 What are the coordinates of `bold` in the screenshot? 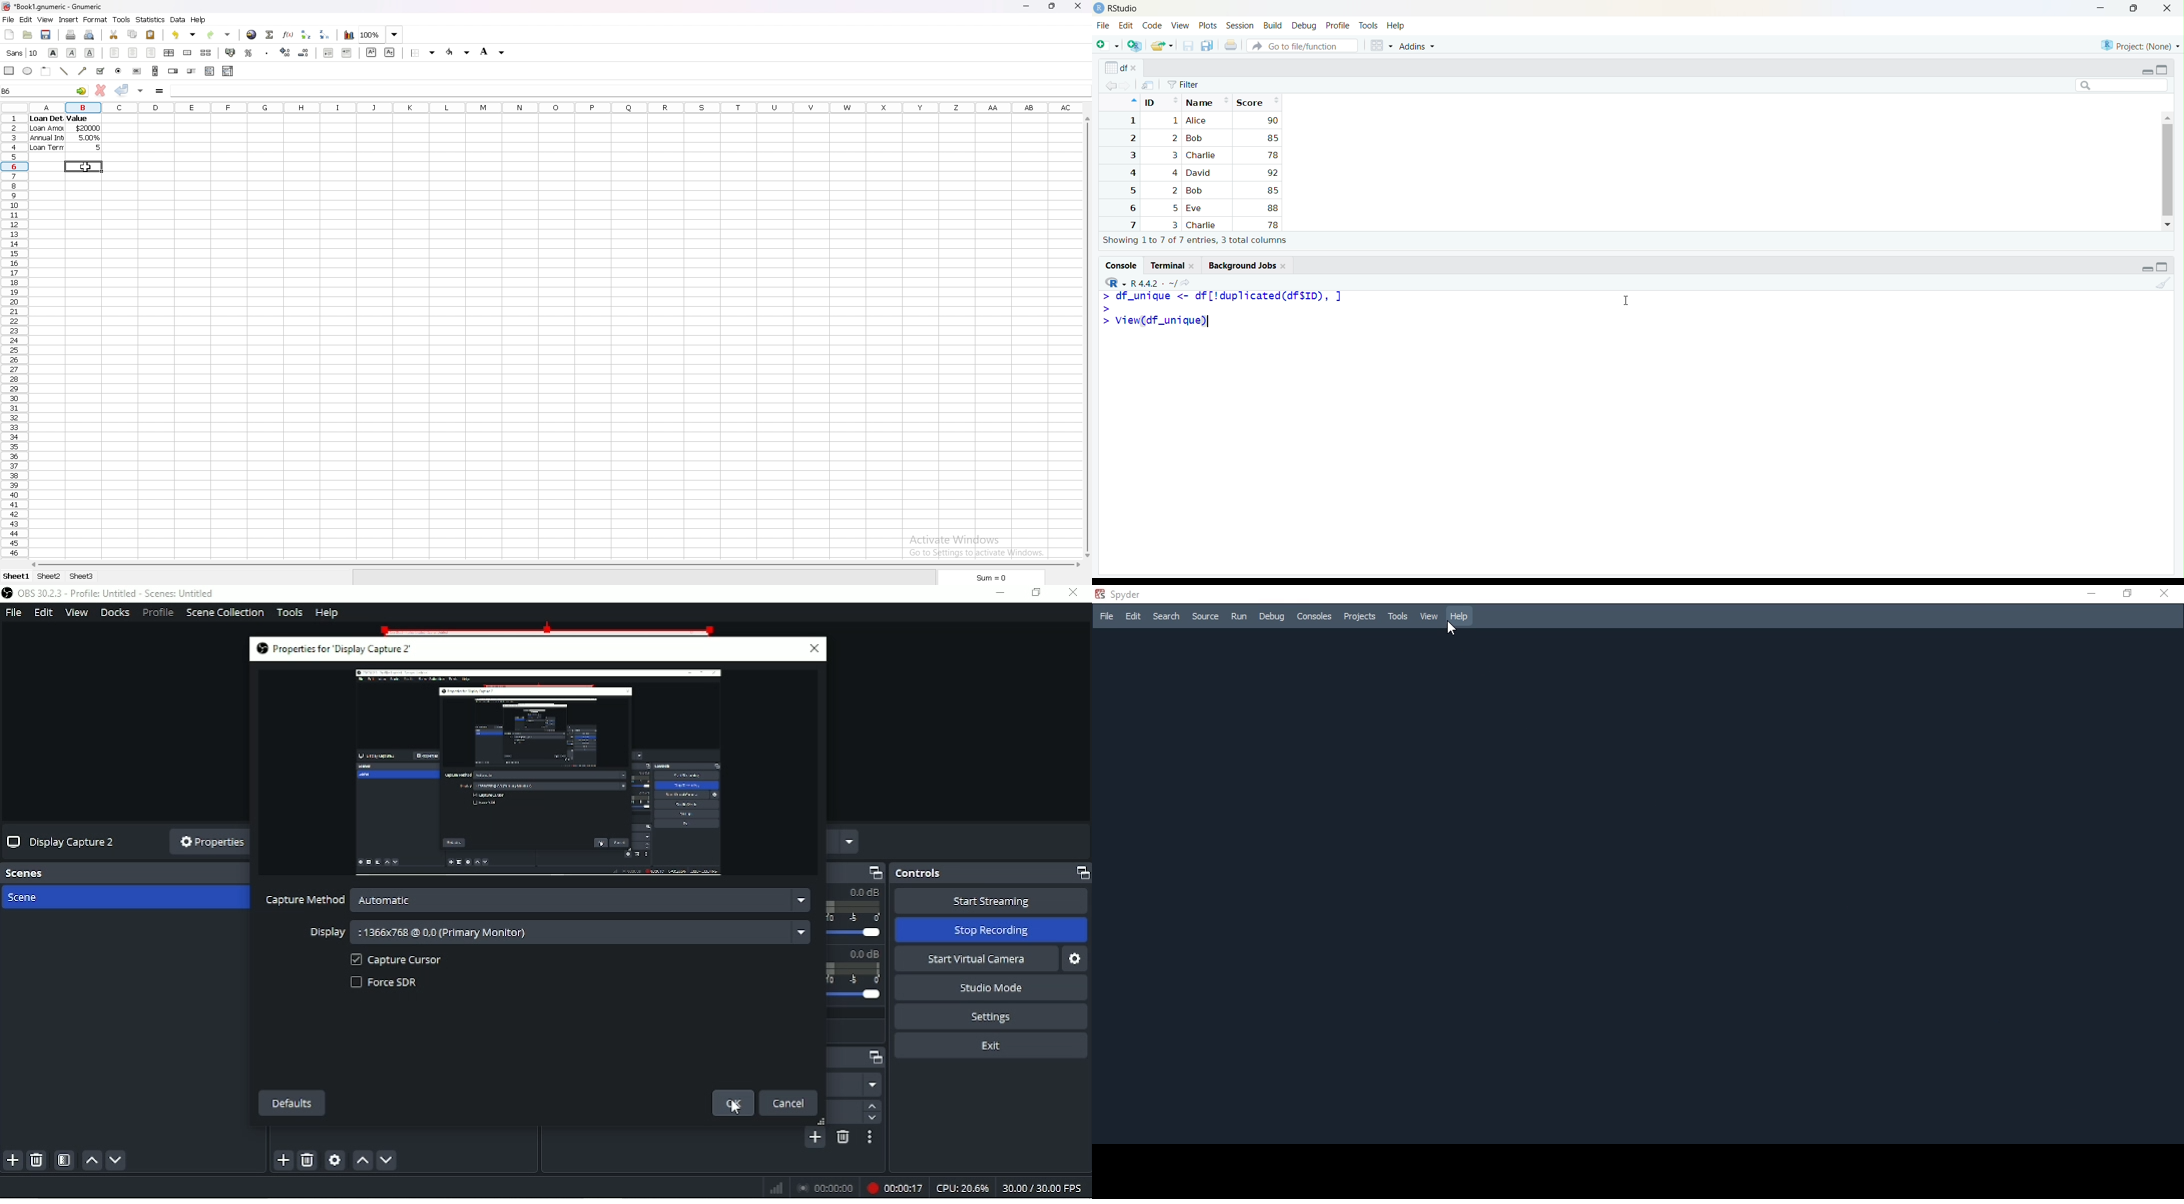 It's located at (53, 52).